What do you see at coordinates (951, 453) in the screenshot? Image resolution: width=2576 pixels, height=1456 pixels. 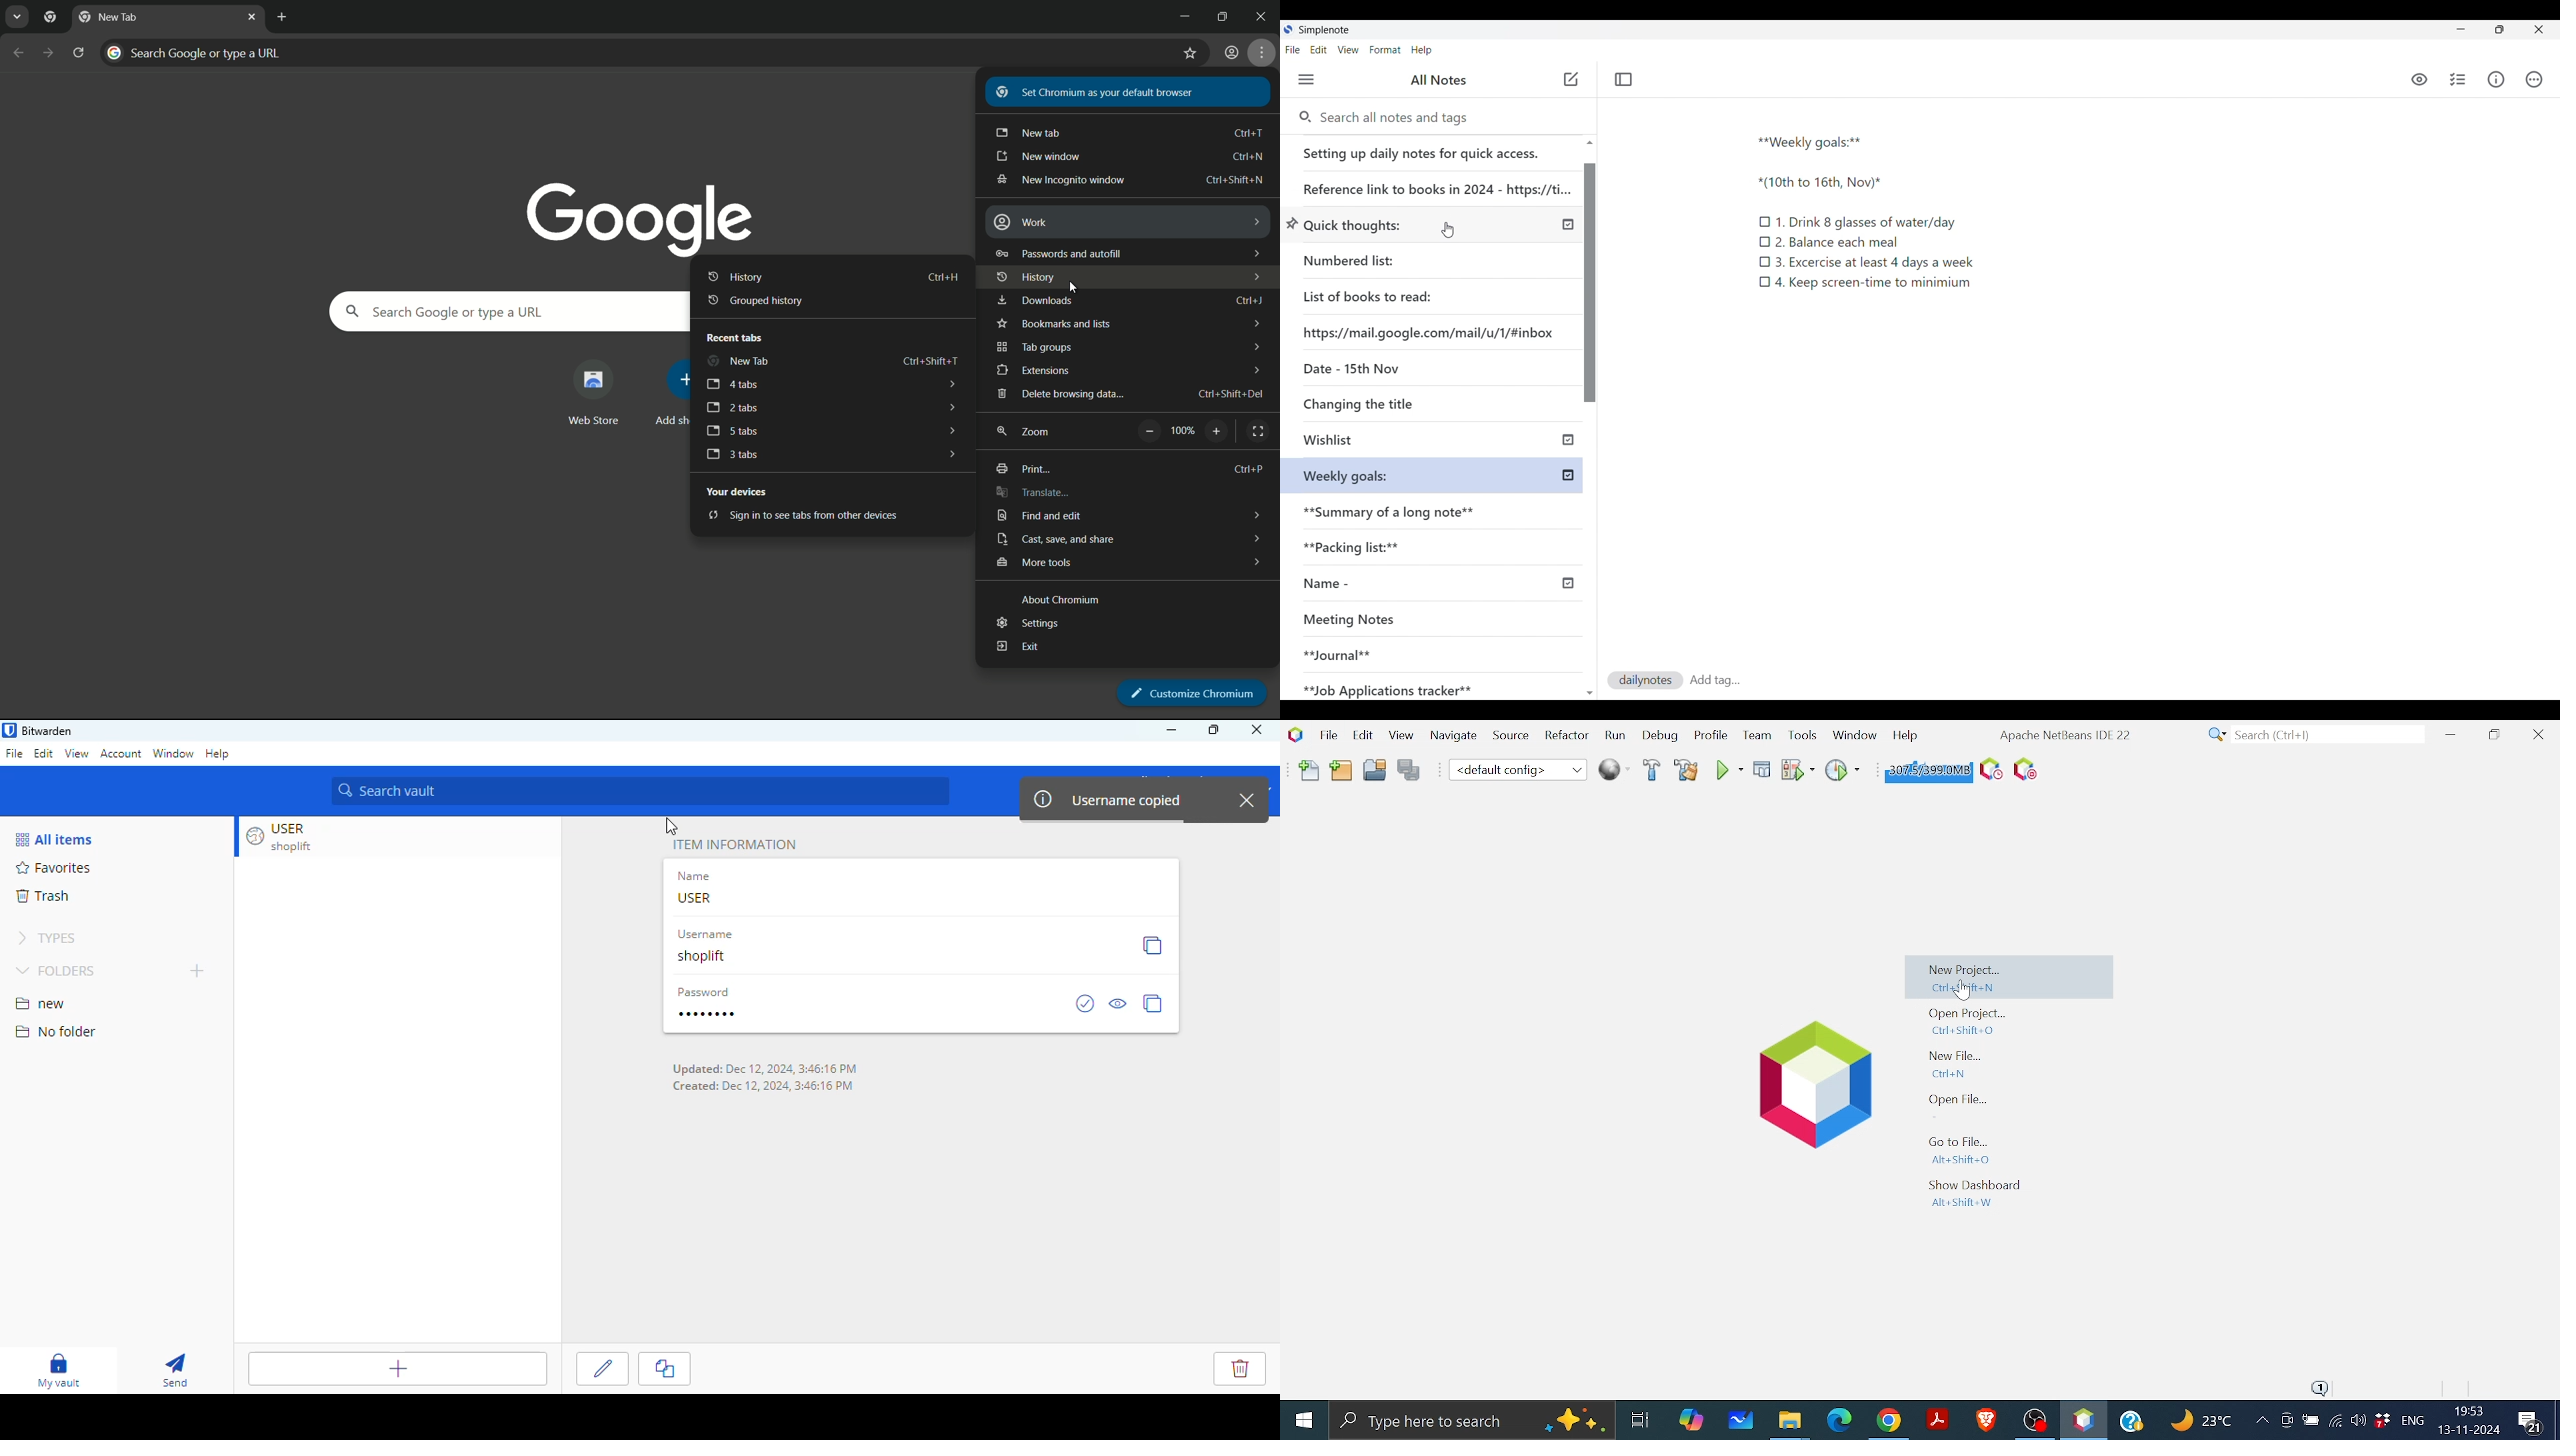 I see `dropdown arrows` at bounding box center [951, 453].